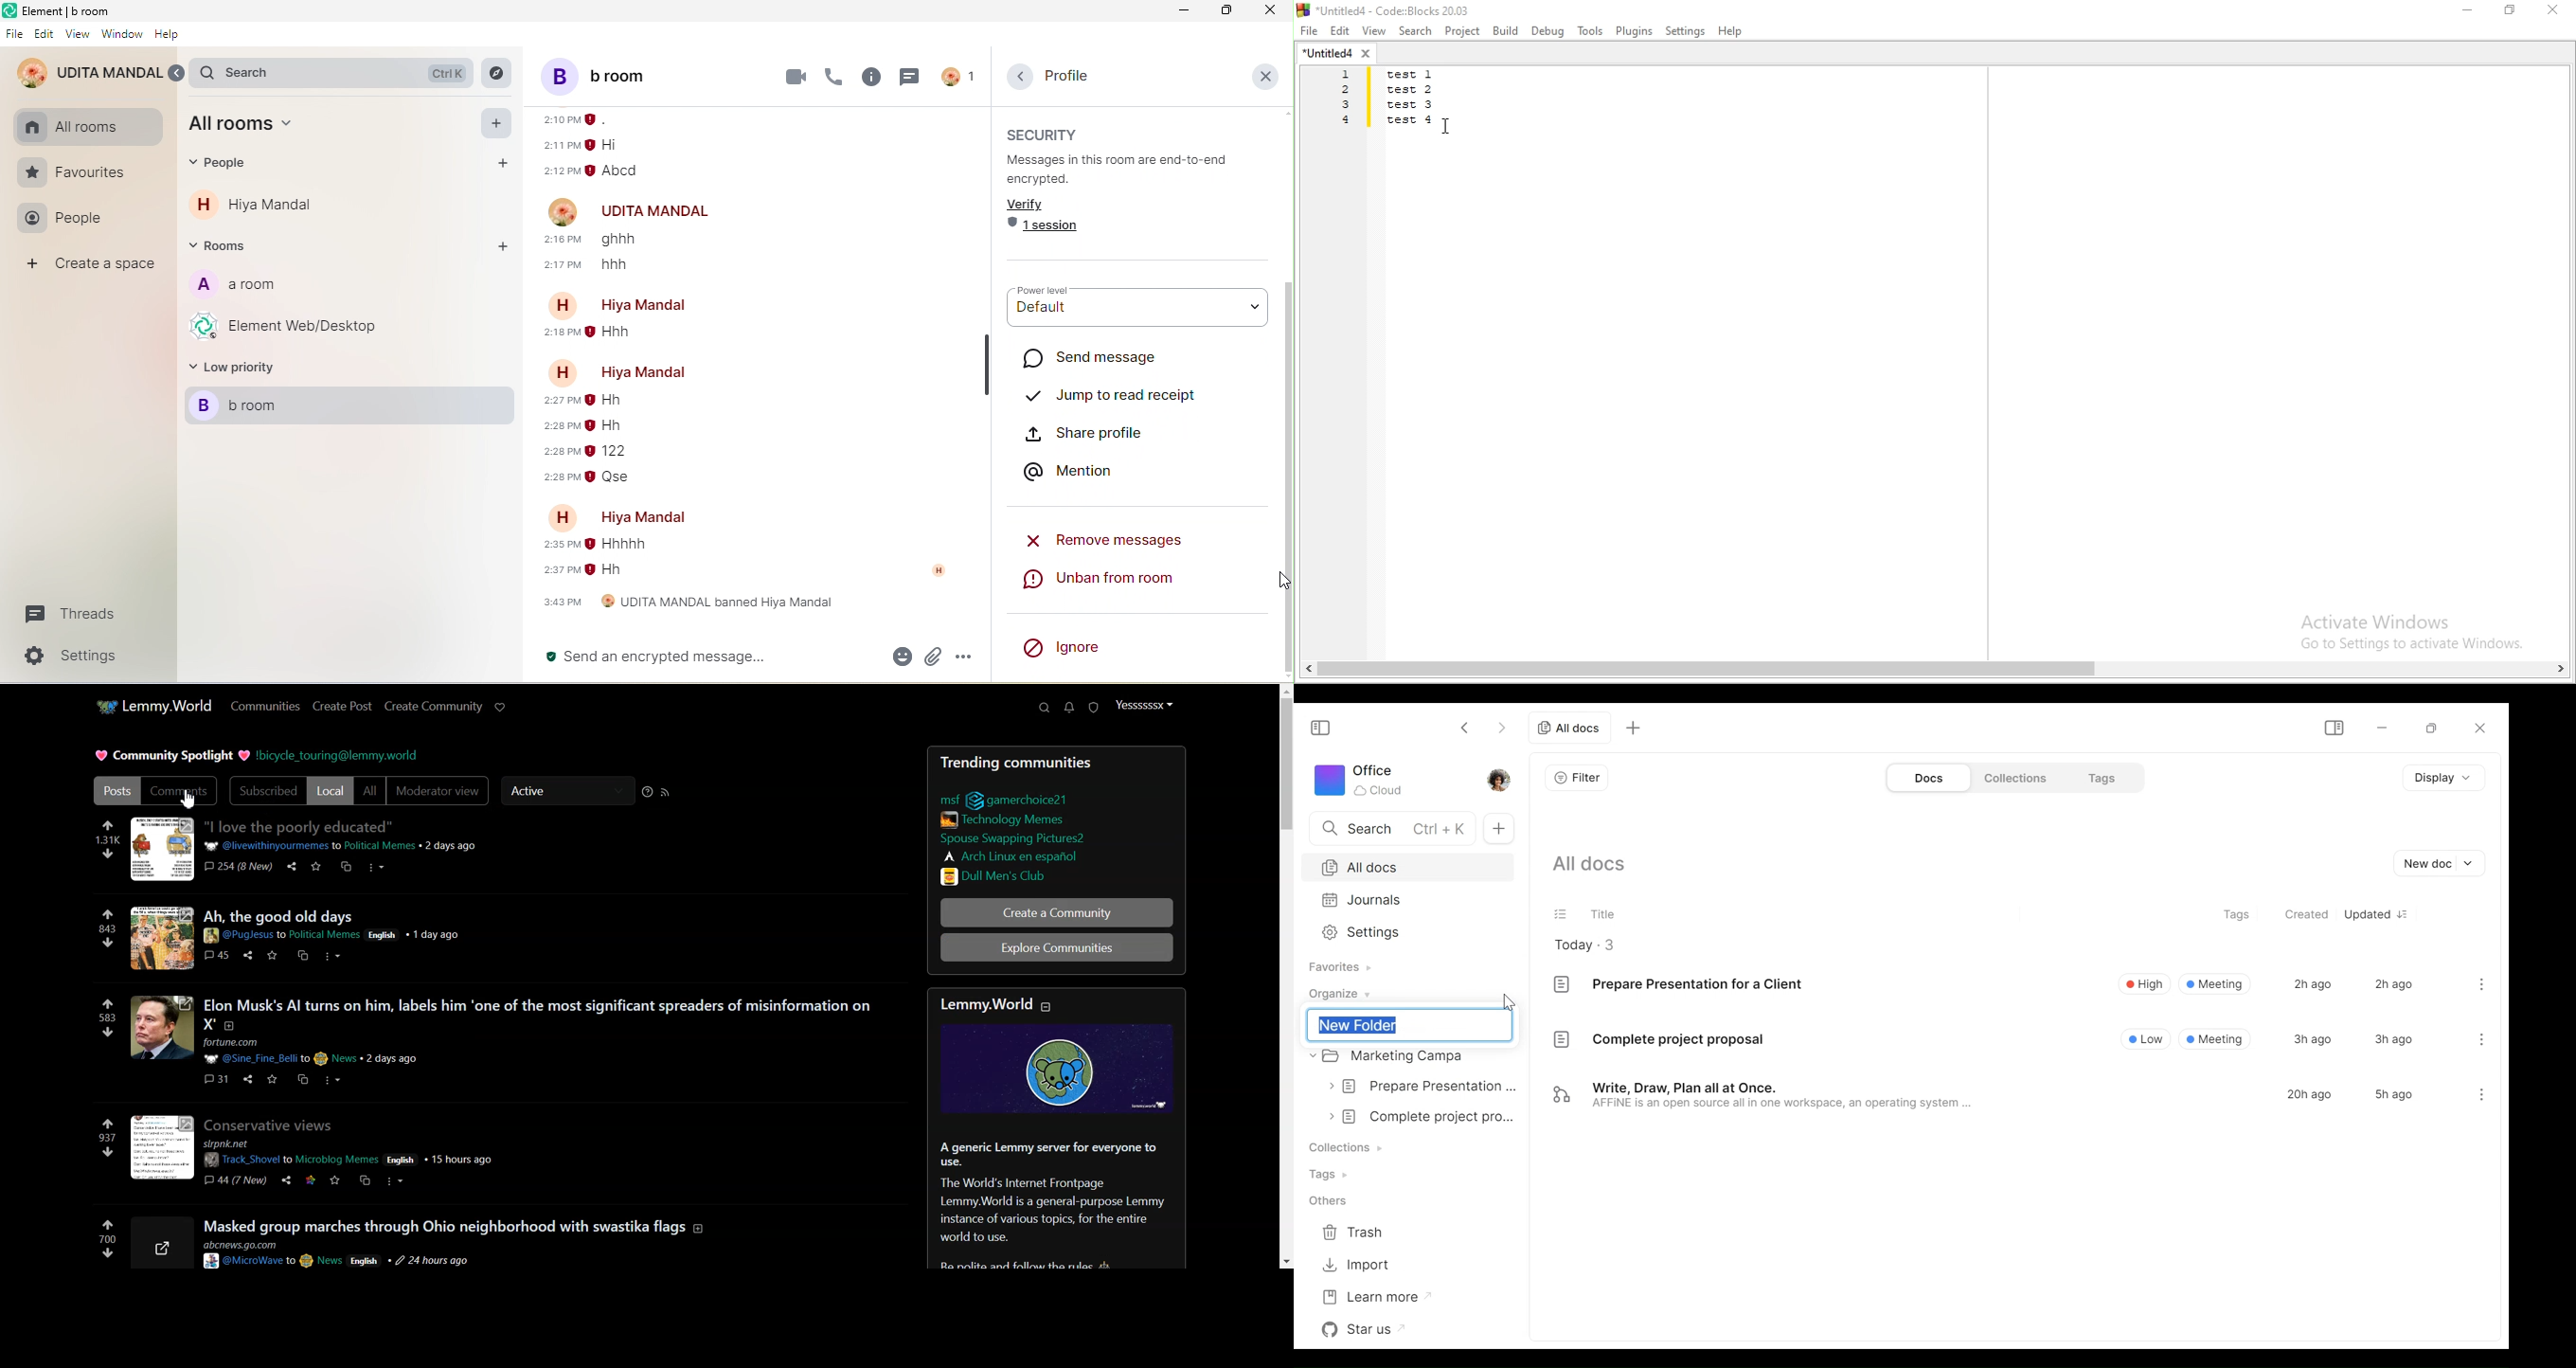 The height and width of the screenshot is (1372, 2576). I want to click on favourites, so click(74, 173).